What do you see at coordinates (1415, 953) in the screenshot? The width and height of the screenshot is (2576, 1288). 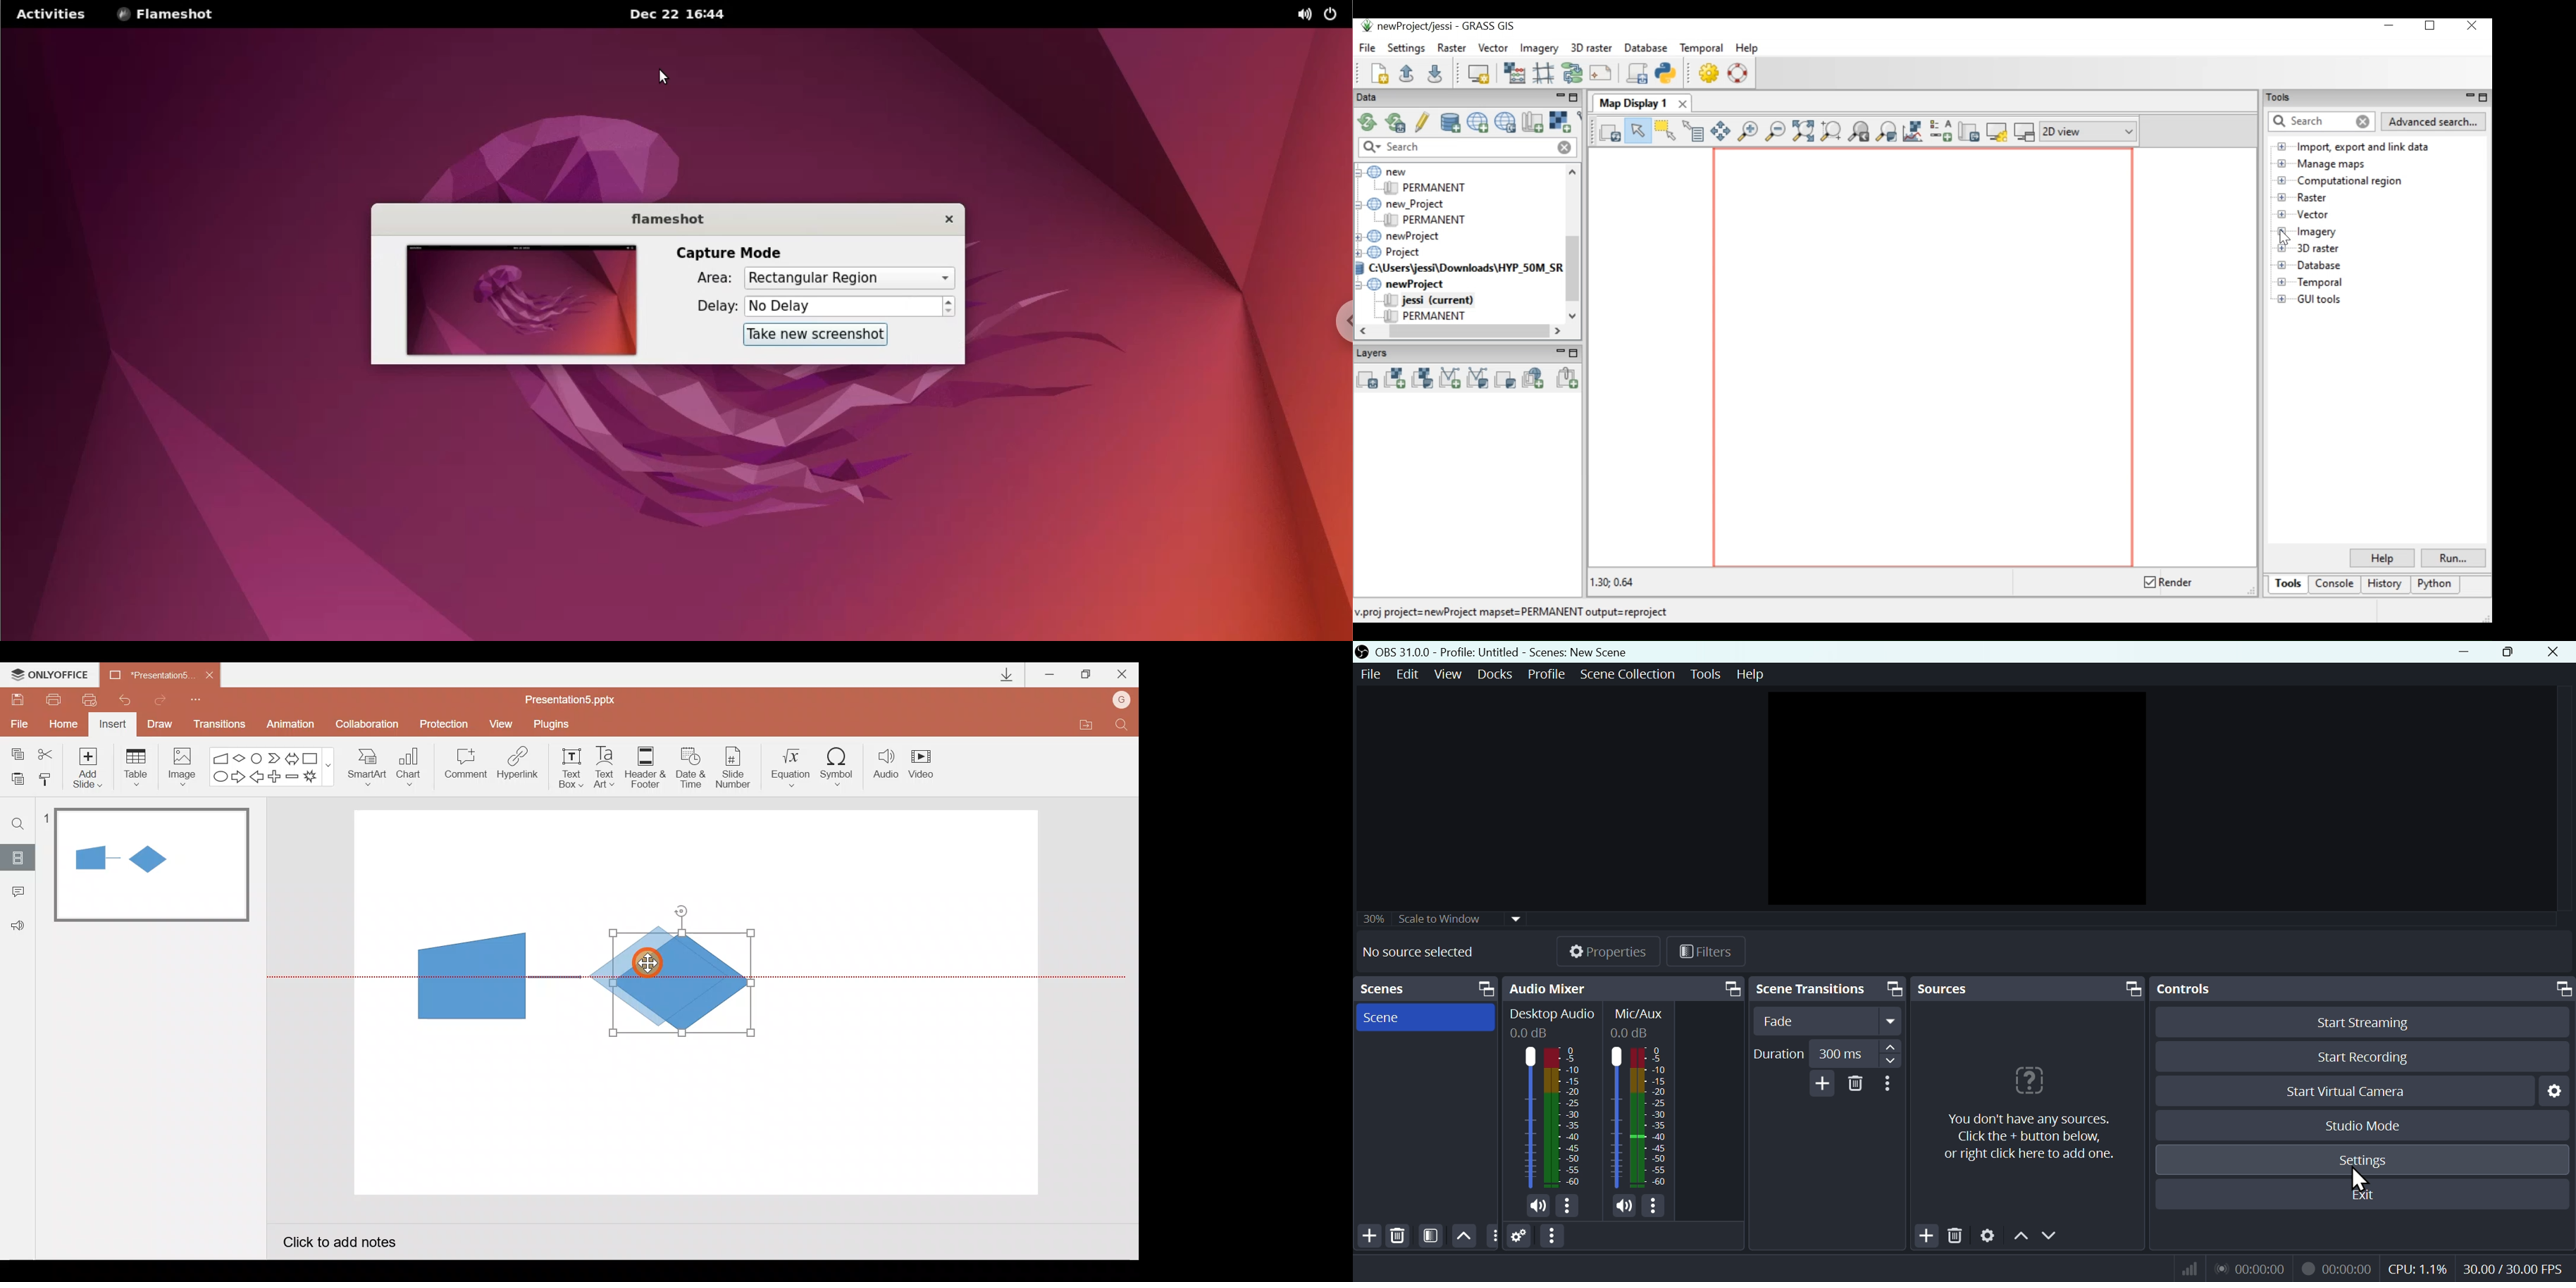 I see `No sorces selected` at bounding box center [1415, 953].